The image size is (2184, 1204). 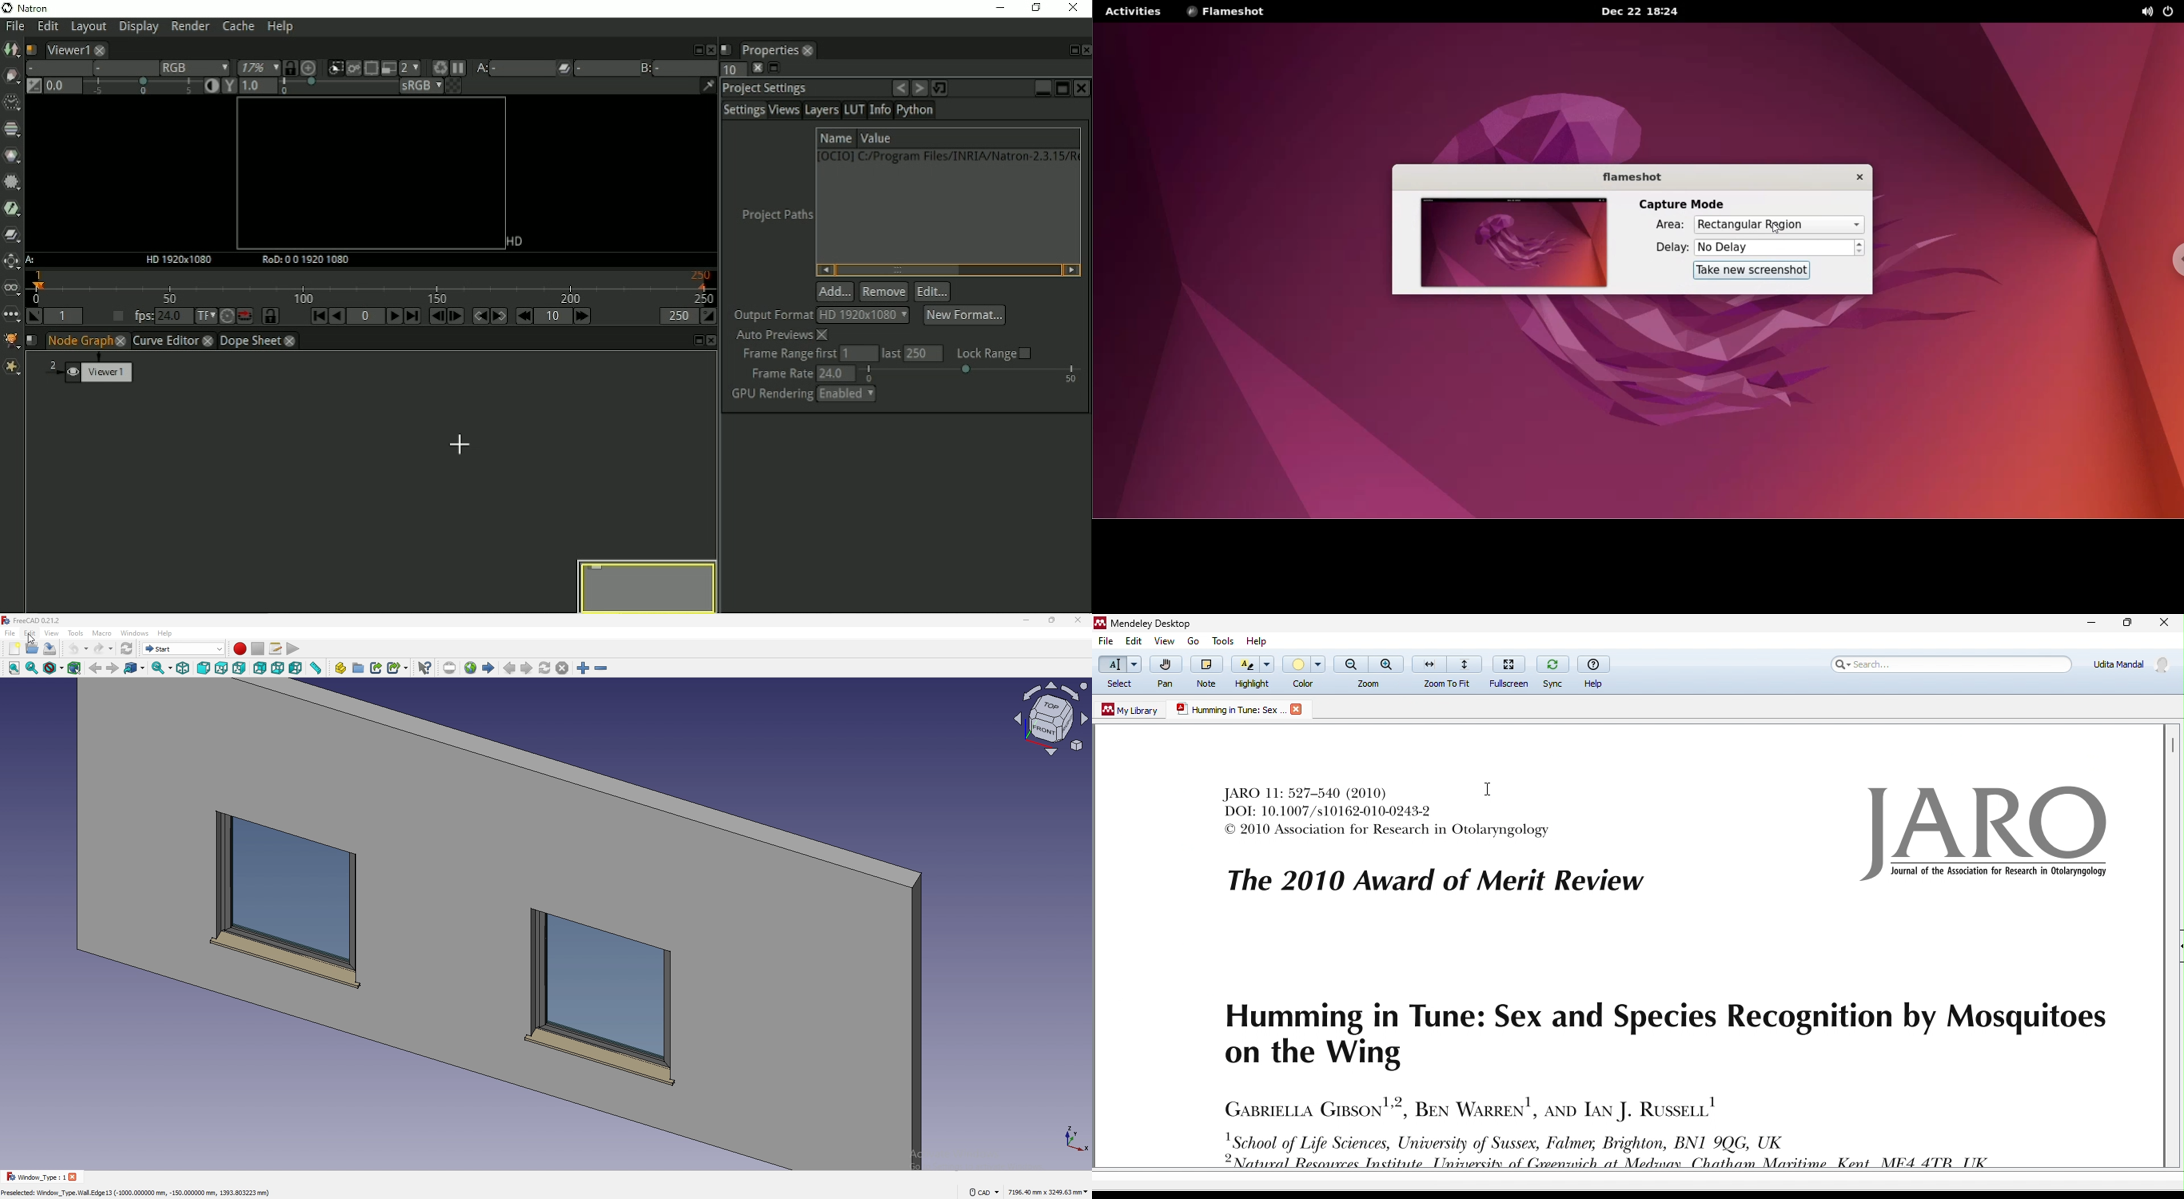 I want to click on Window _Type : 1, so click(x=34, y=1178).